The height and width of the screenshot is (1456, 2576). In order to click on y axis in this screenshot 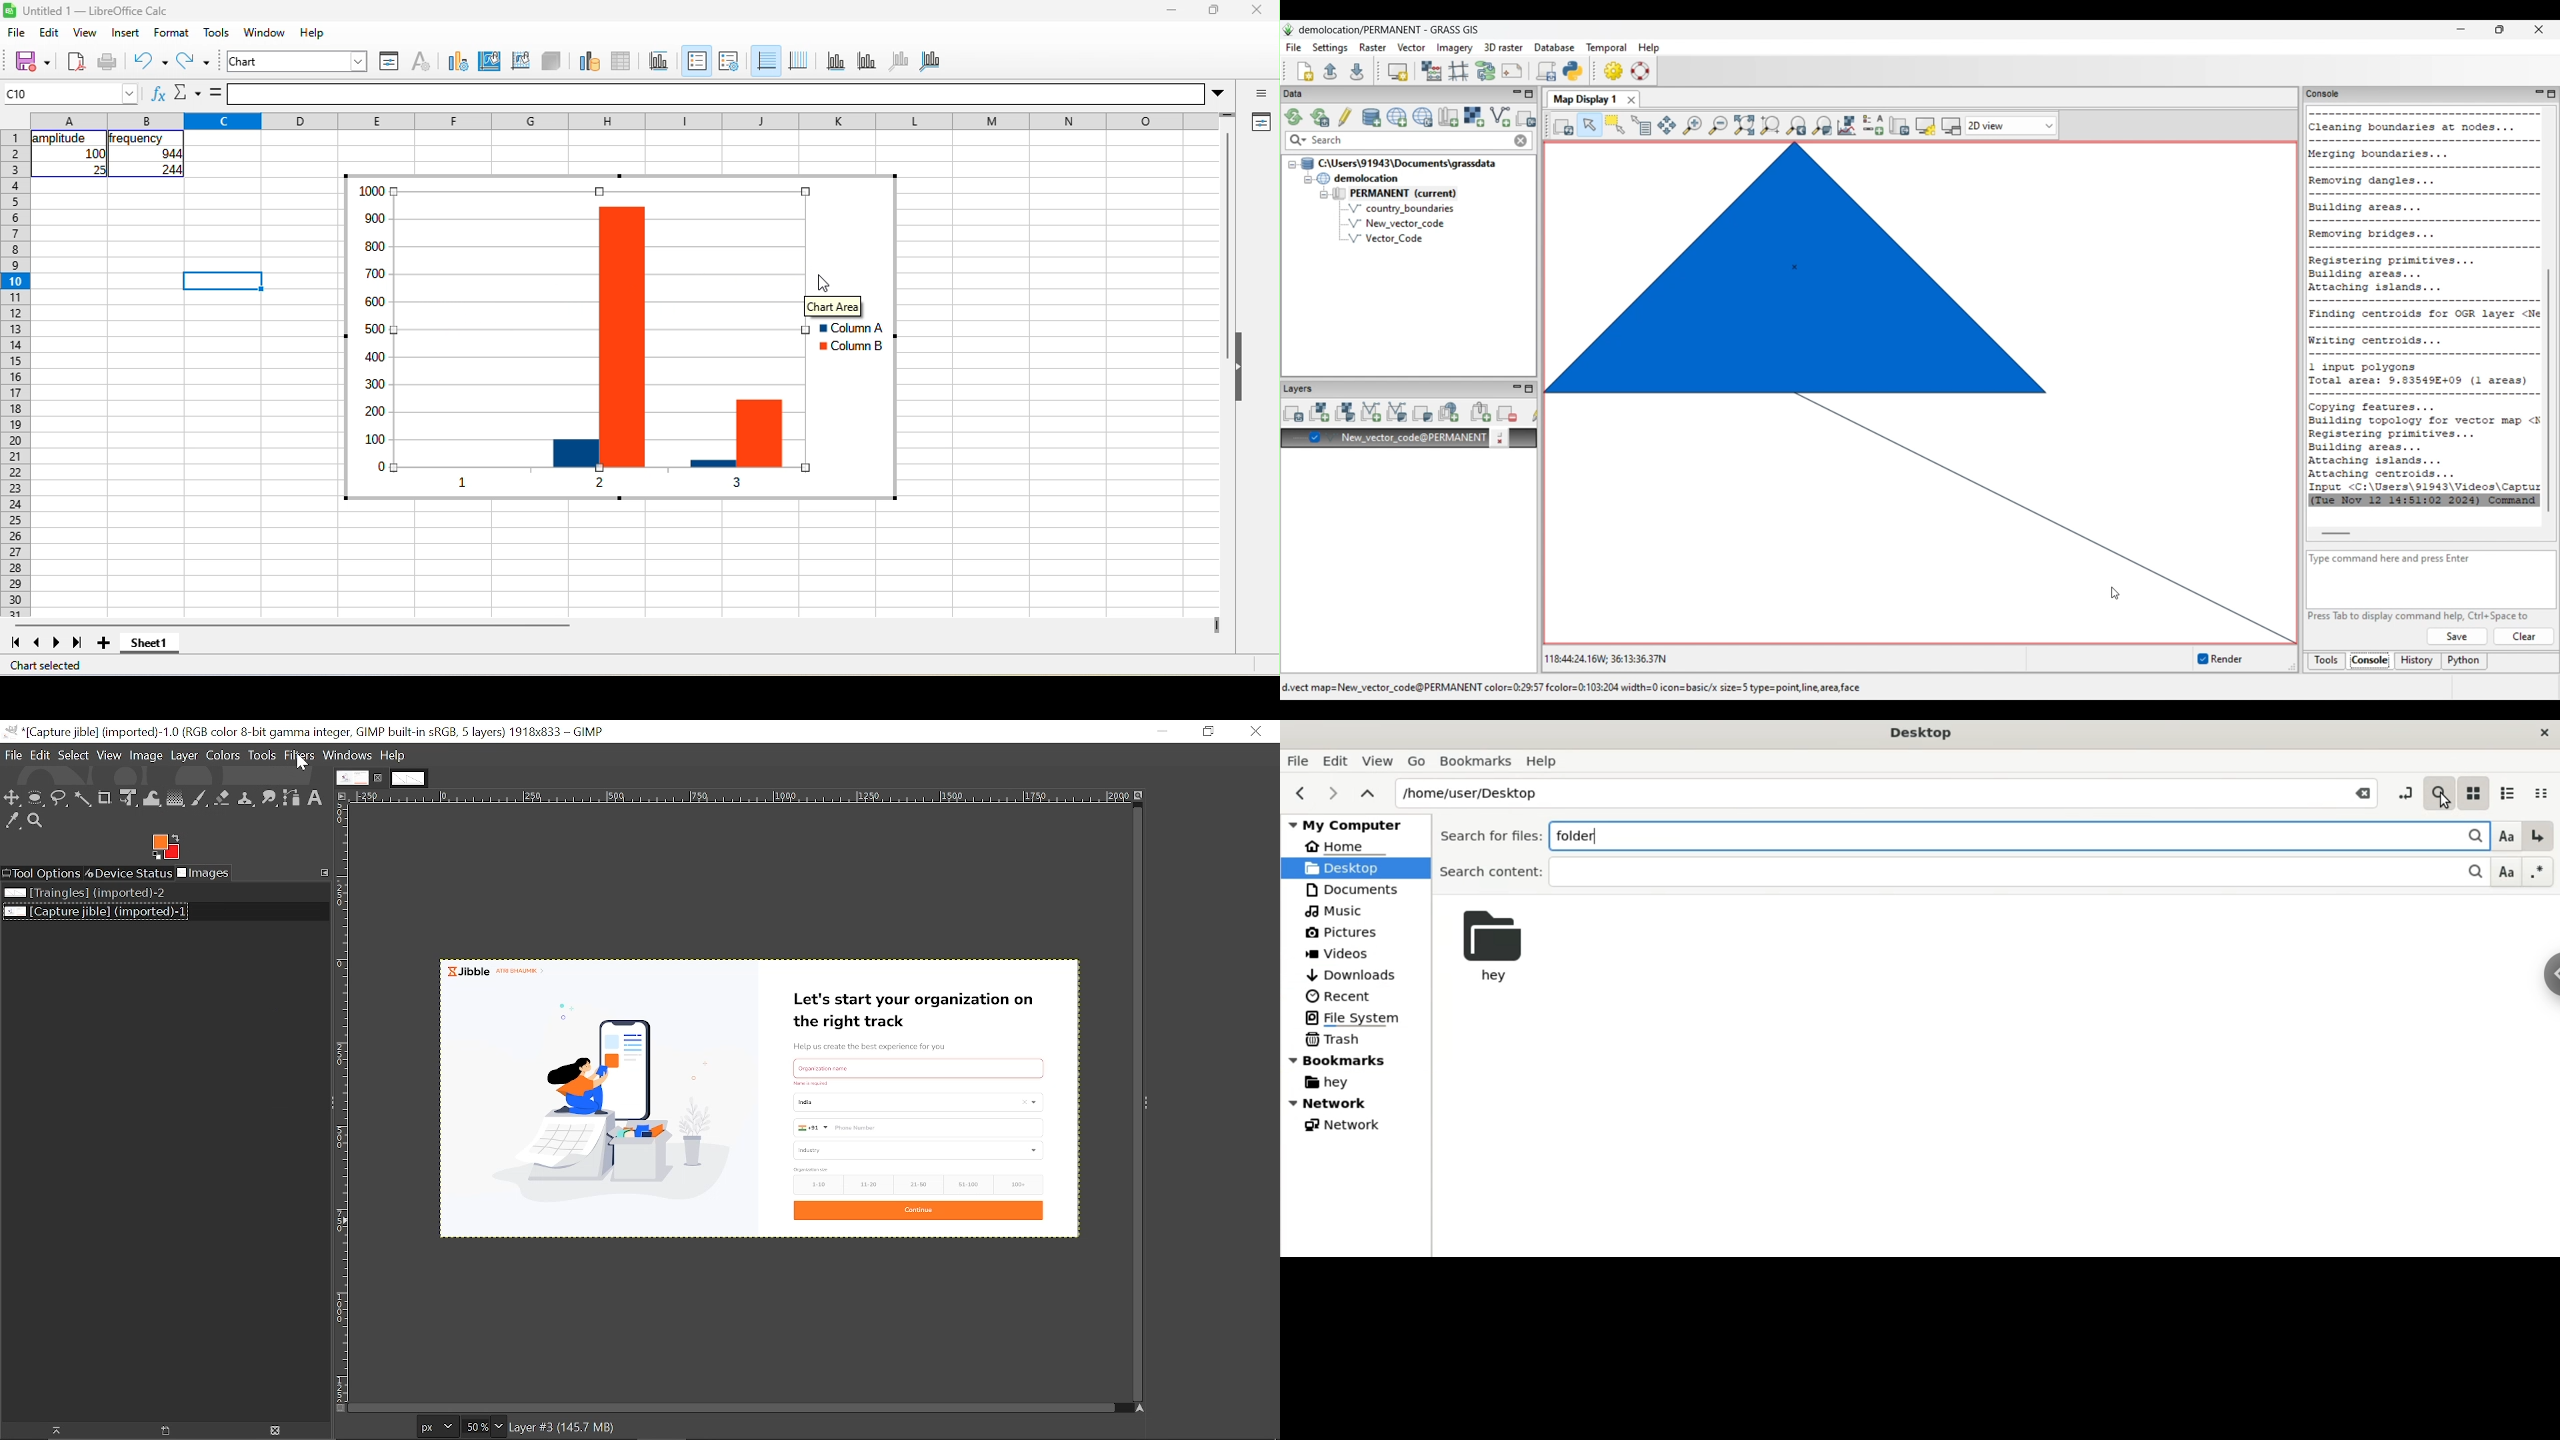, I will do `click(865, 60)`.